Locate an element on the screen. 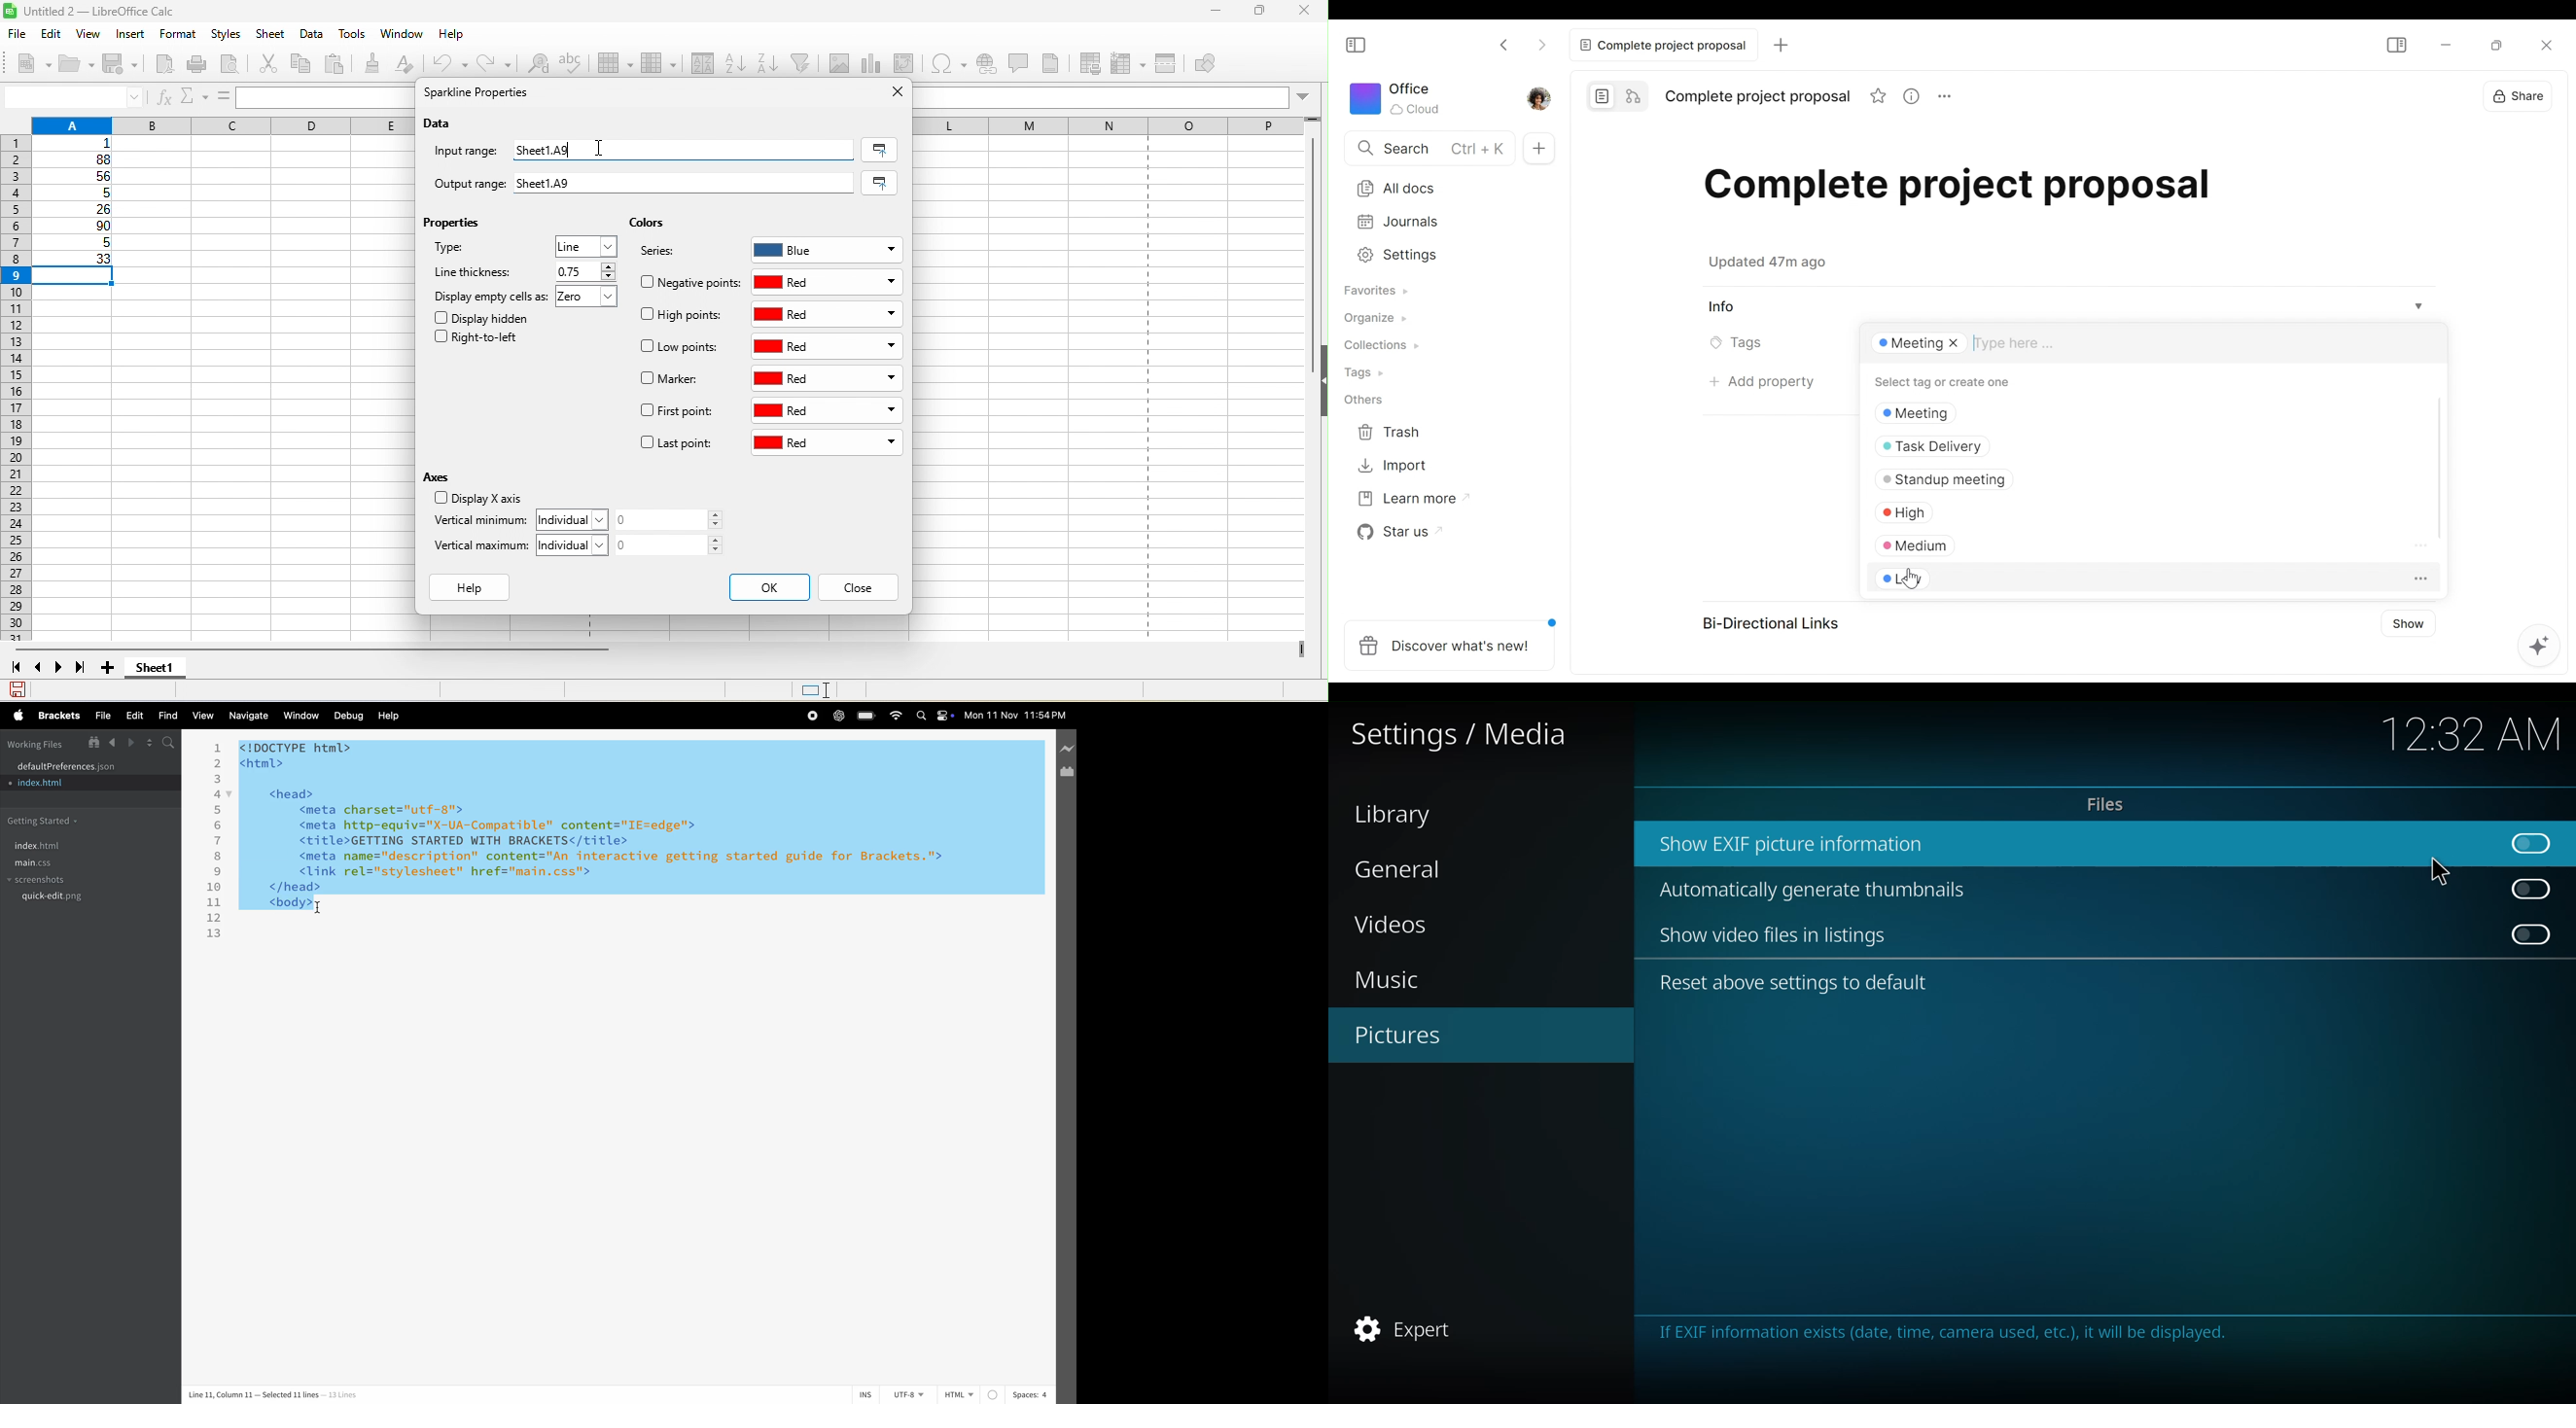 This screenshot has width=2576, height=1428. wifi is located at coordinates (897, 716).